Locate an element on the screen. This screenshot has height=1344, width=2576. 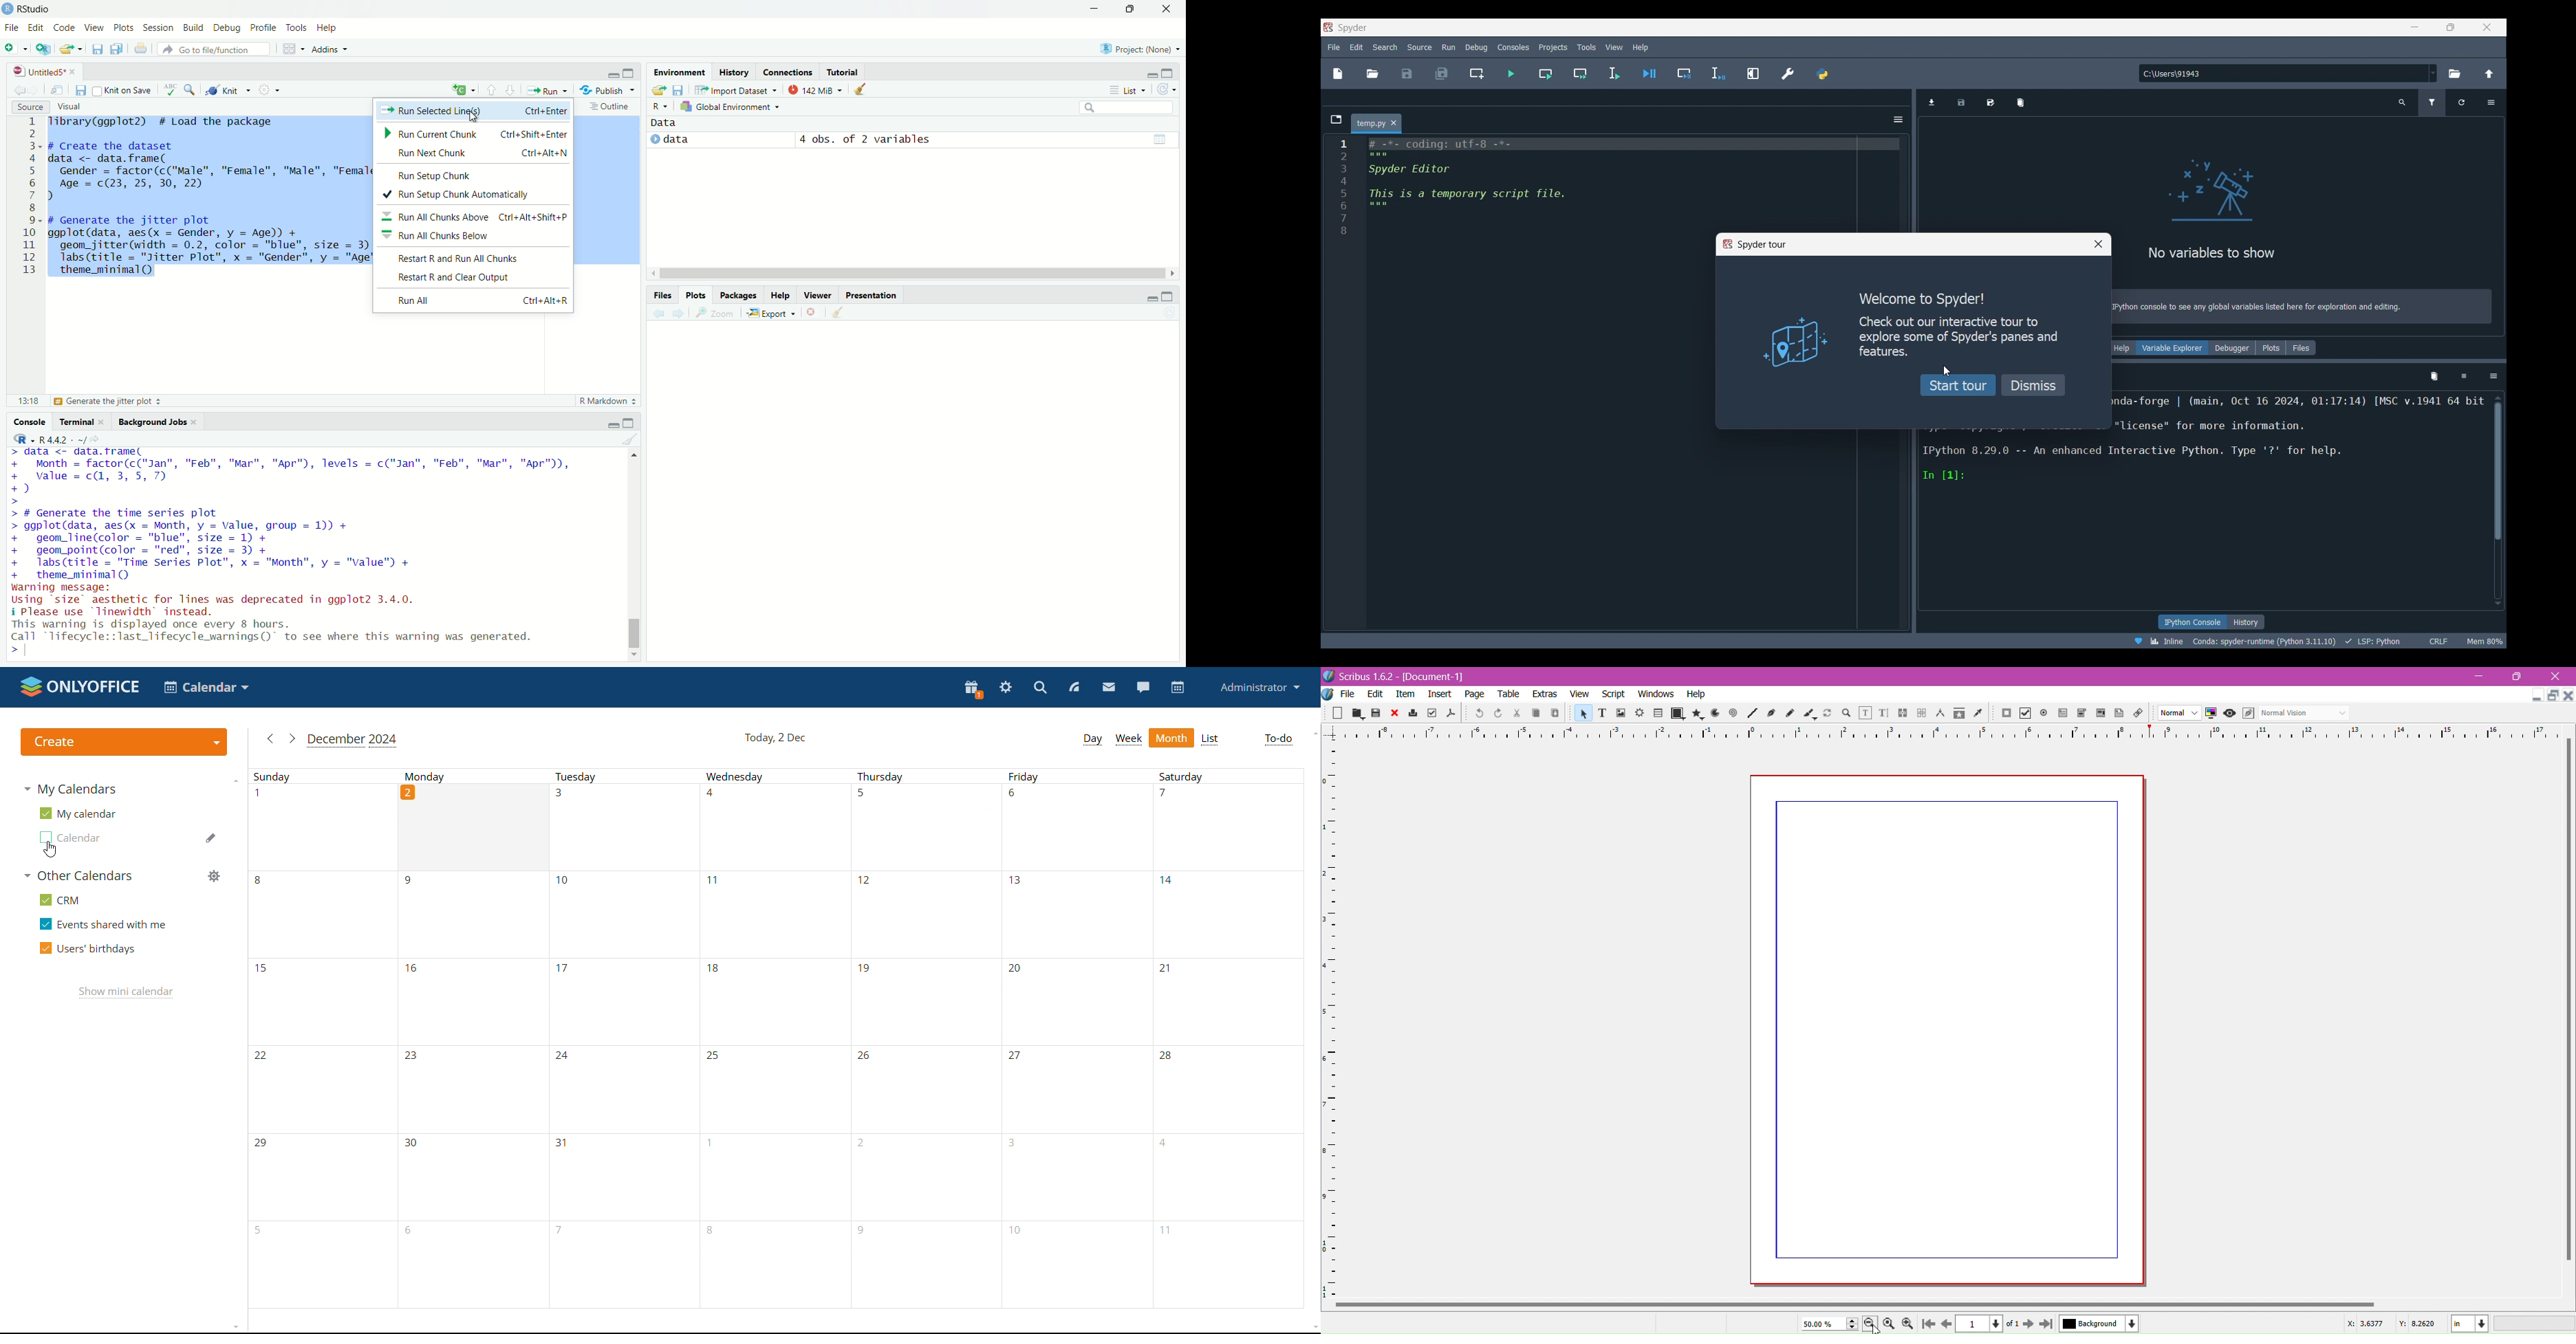
variable explorer is located at coordinates (2173, 346).